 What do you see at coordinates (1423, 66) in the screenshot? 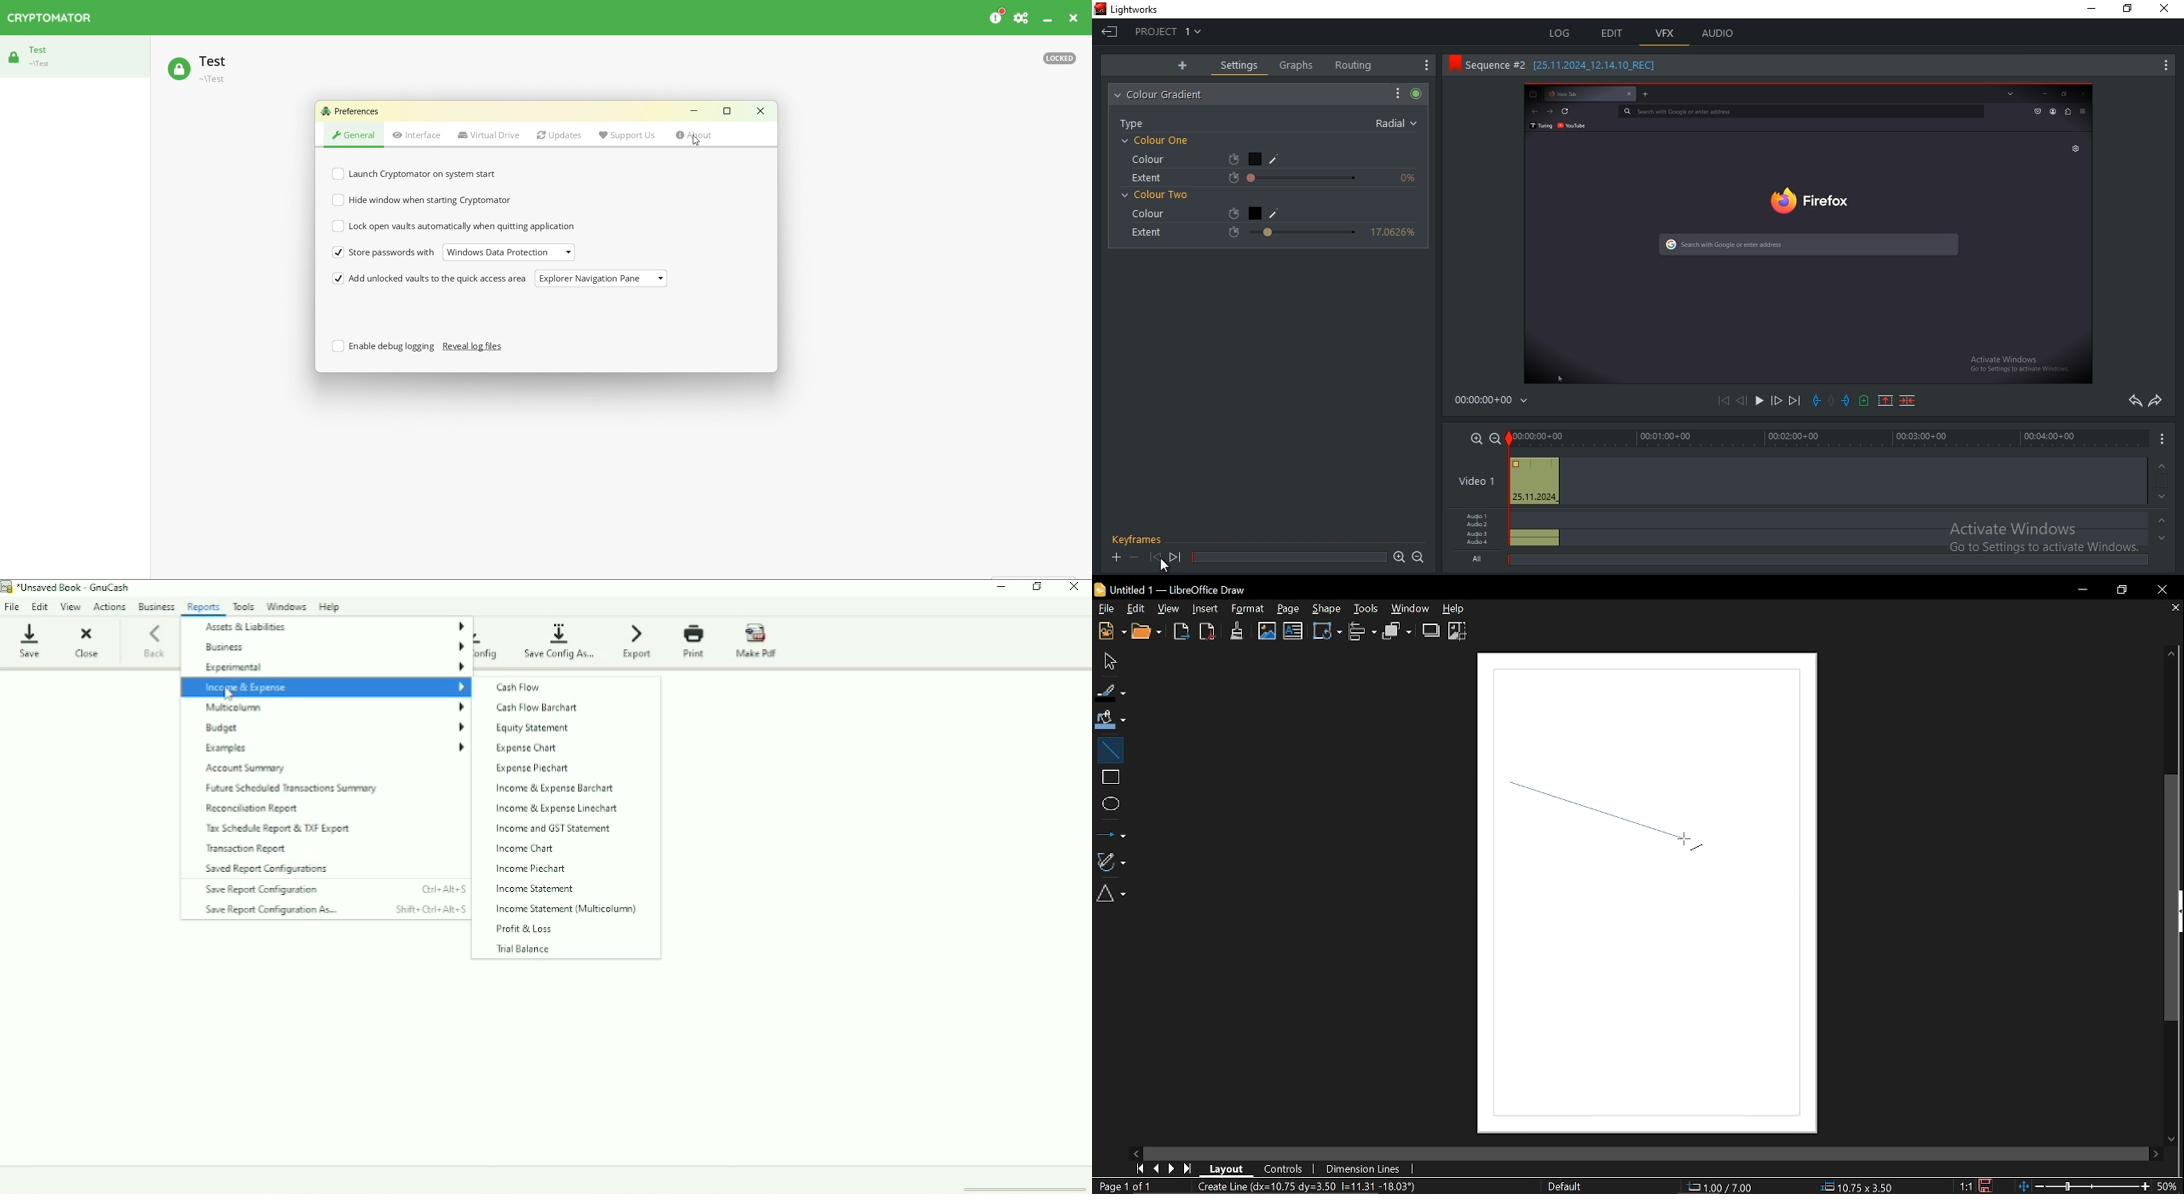
I see `Show settings menu` at bounding box center [1423, 66].